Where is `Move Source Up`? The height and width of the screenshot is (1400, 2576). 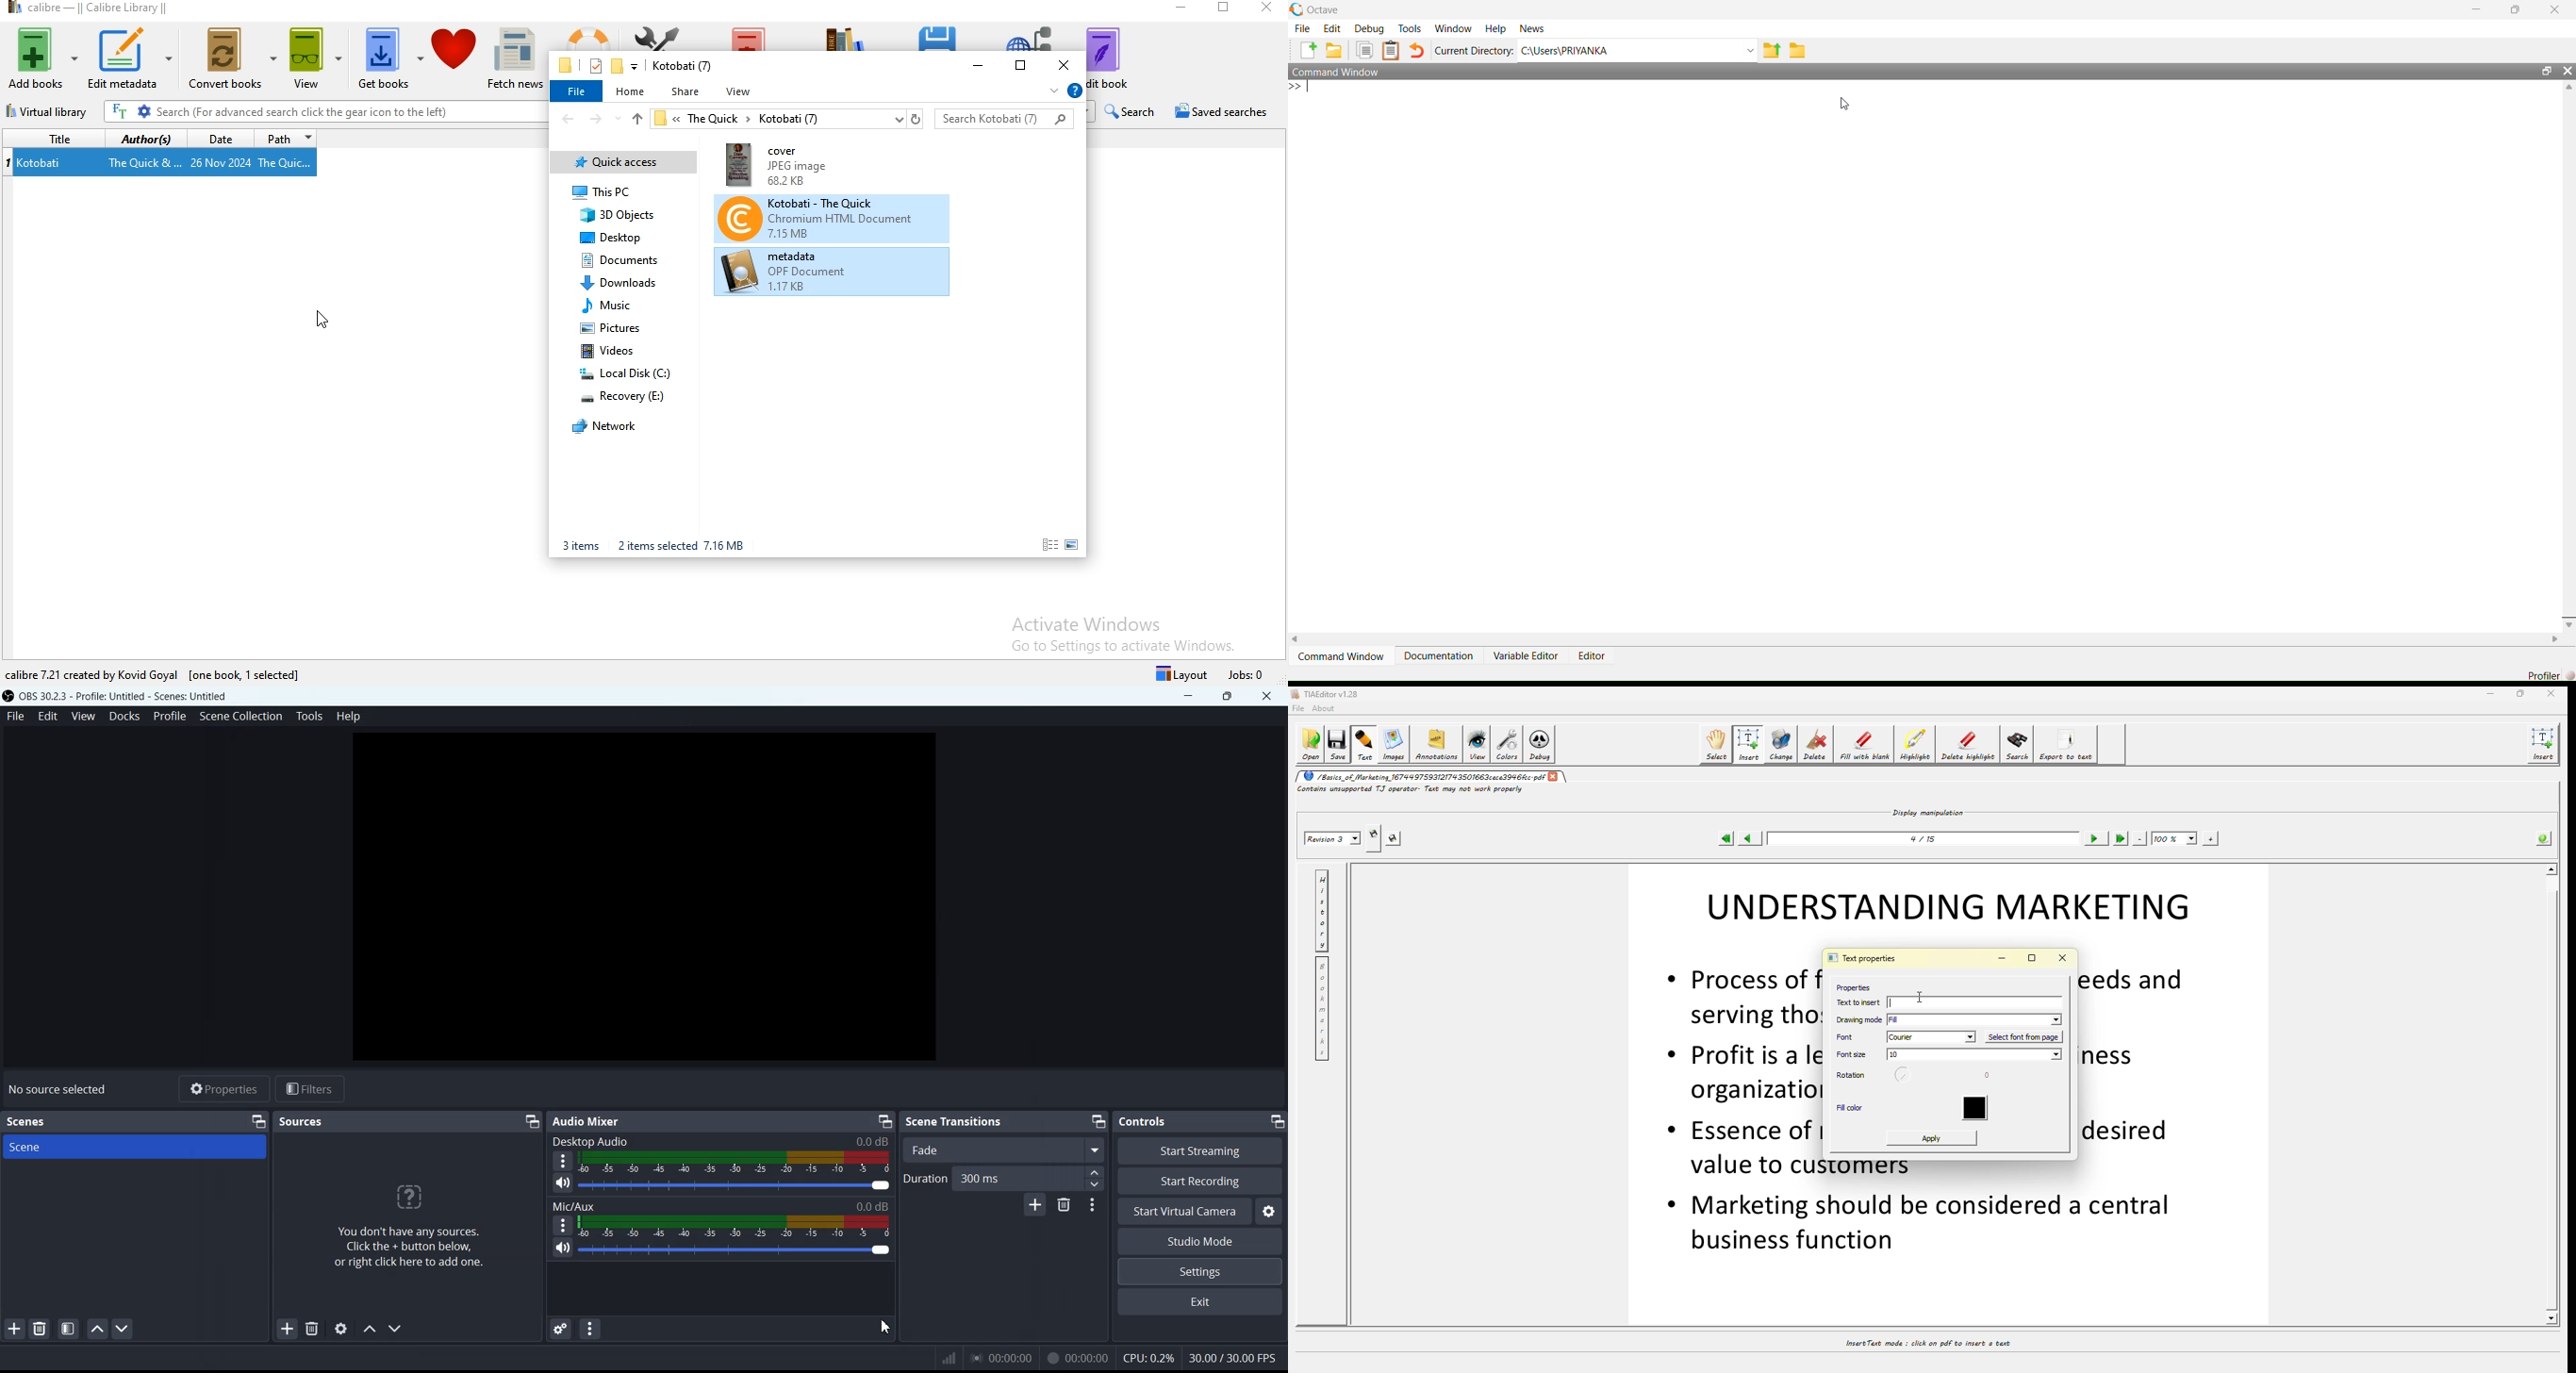
Move Source Up is located at coordinates (368, 1331).